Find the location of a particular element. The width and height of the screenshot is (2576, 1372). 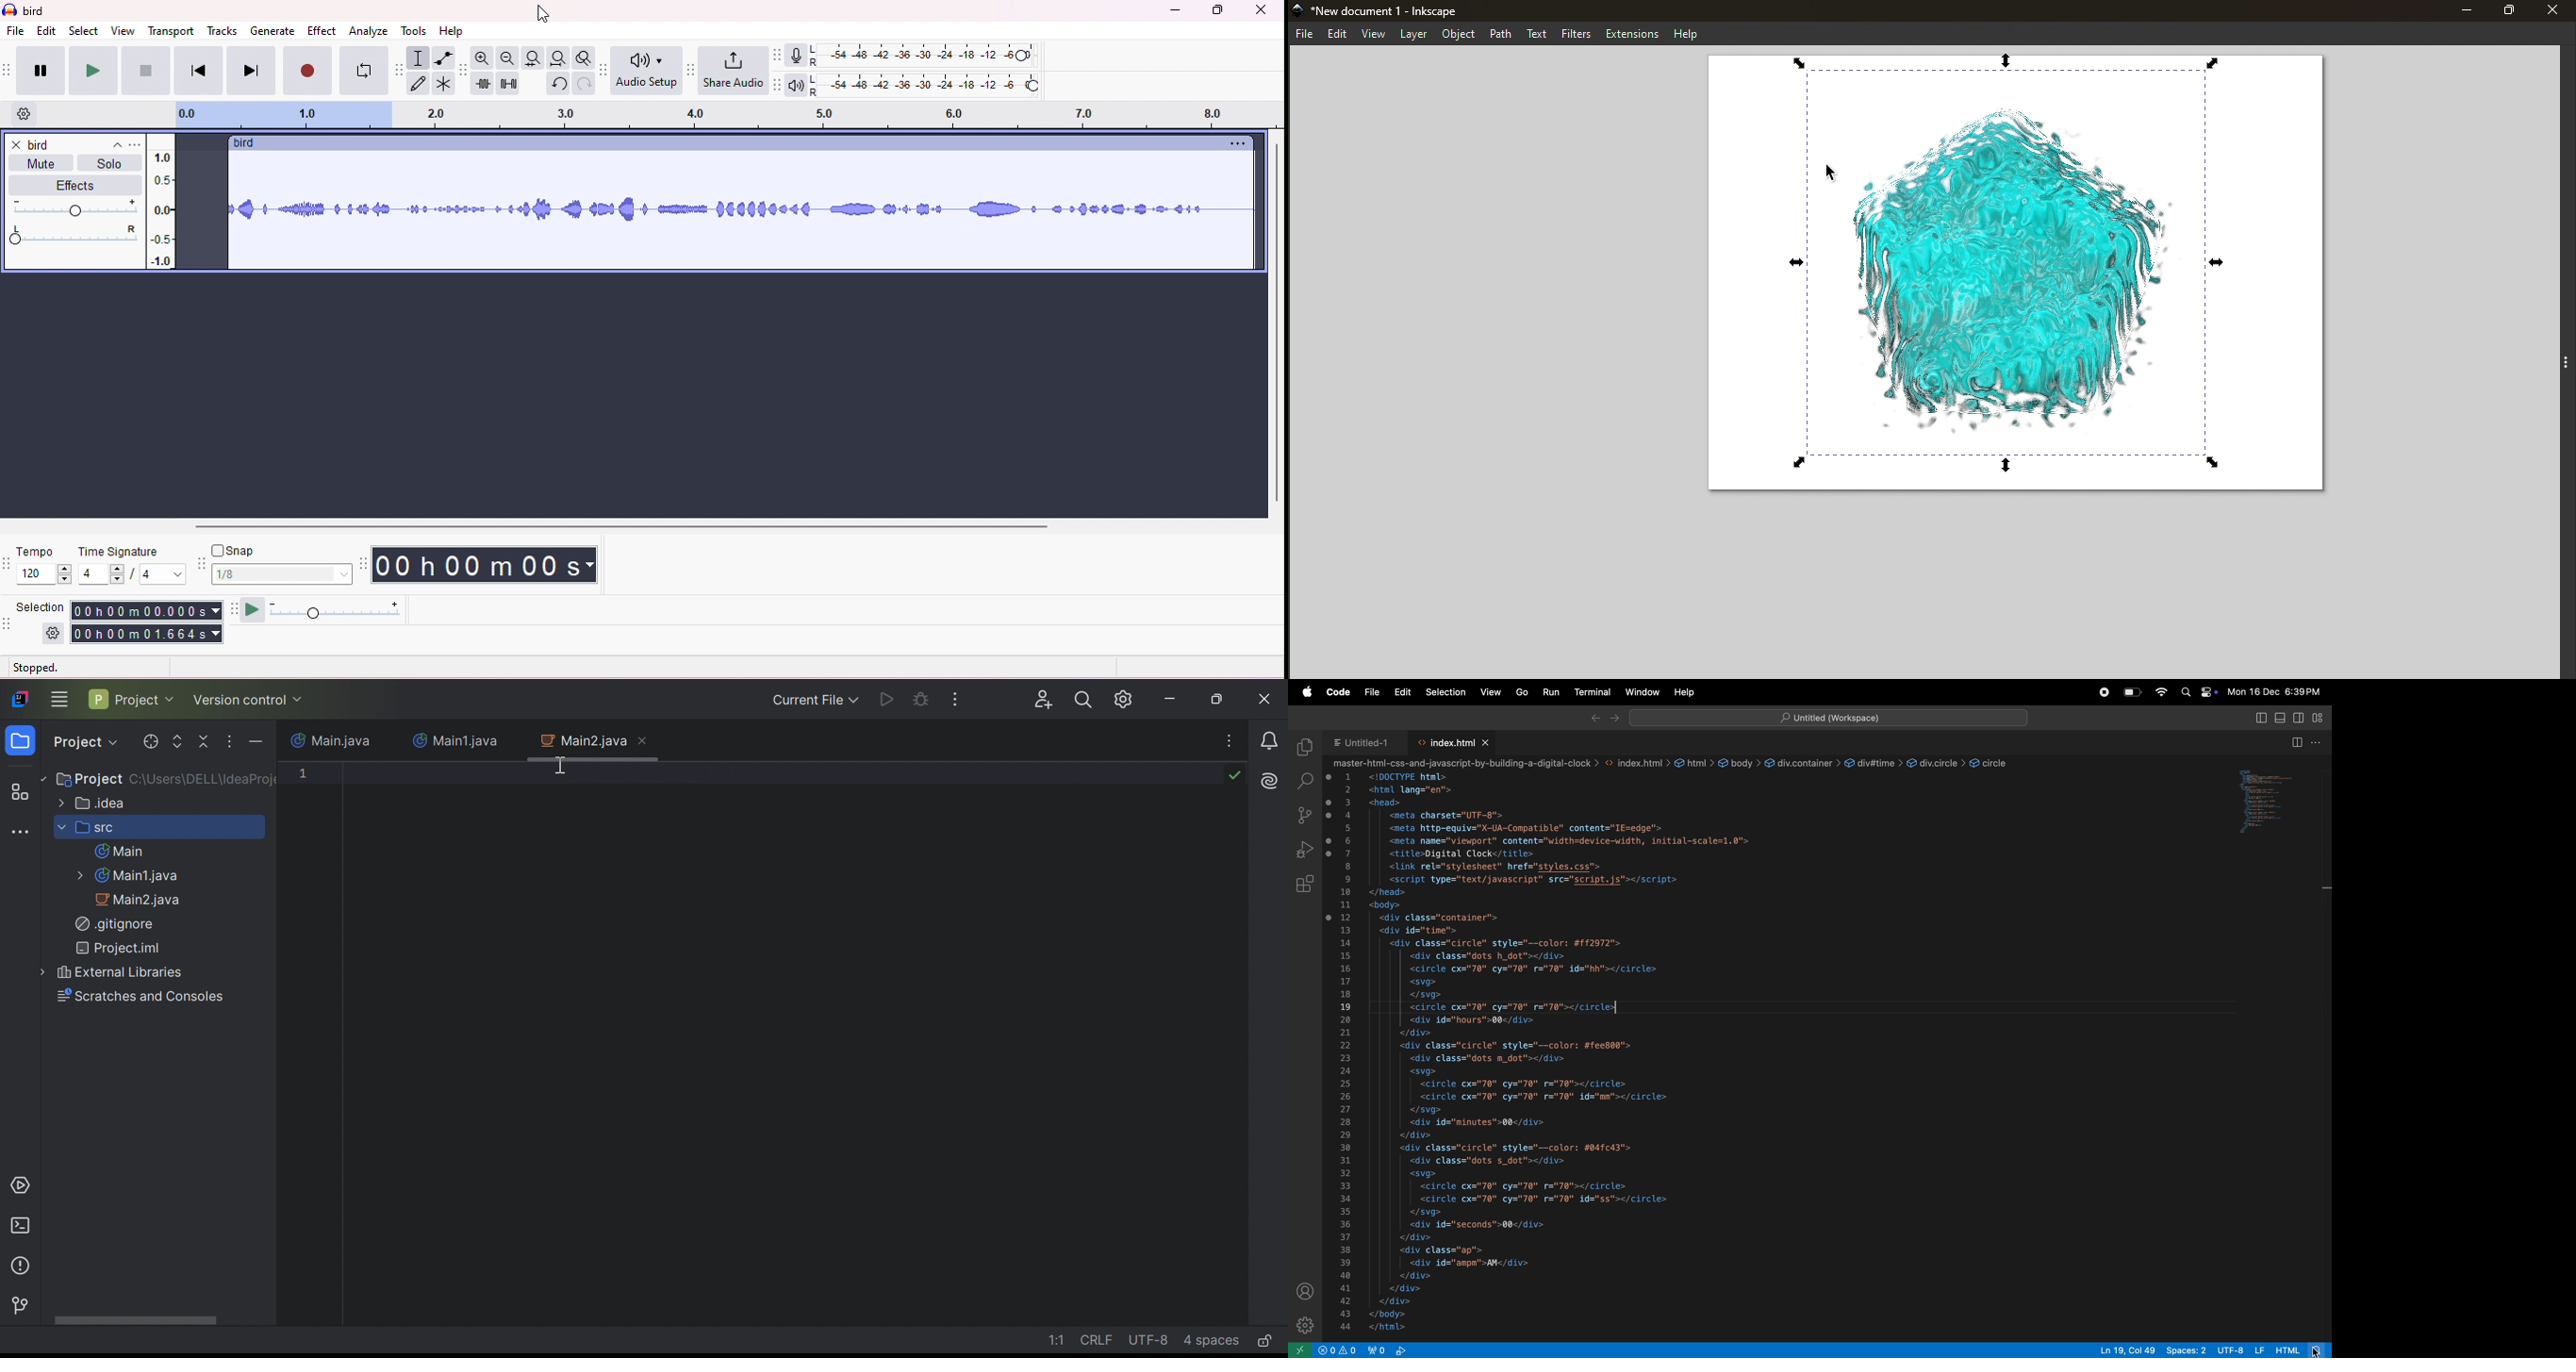

edit is located at coordinates (1404, 692).